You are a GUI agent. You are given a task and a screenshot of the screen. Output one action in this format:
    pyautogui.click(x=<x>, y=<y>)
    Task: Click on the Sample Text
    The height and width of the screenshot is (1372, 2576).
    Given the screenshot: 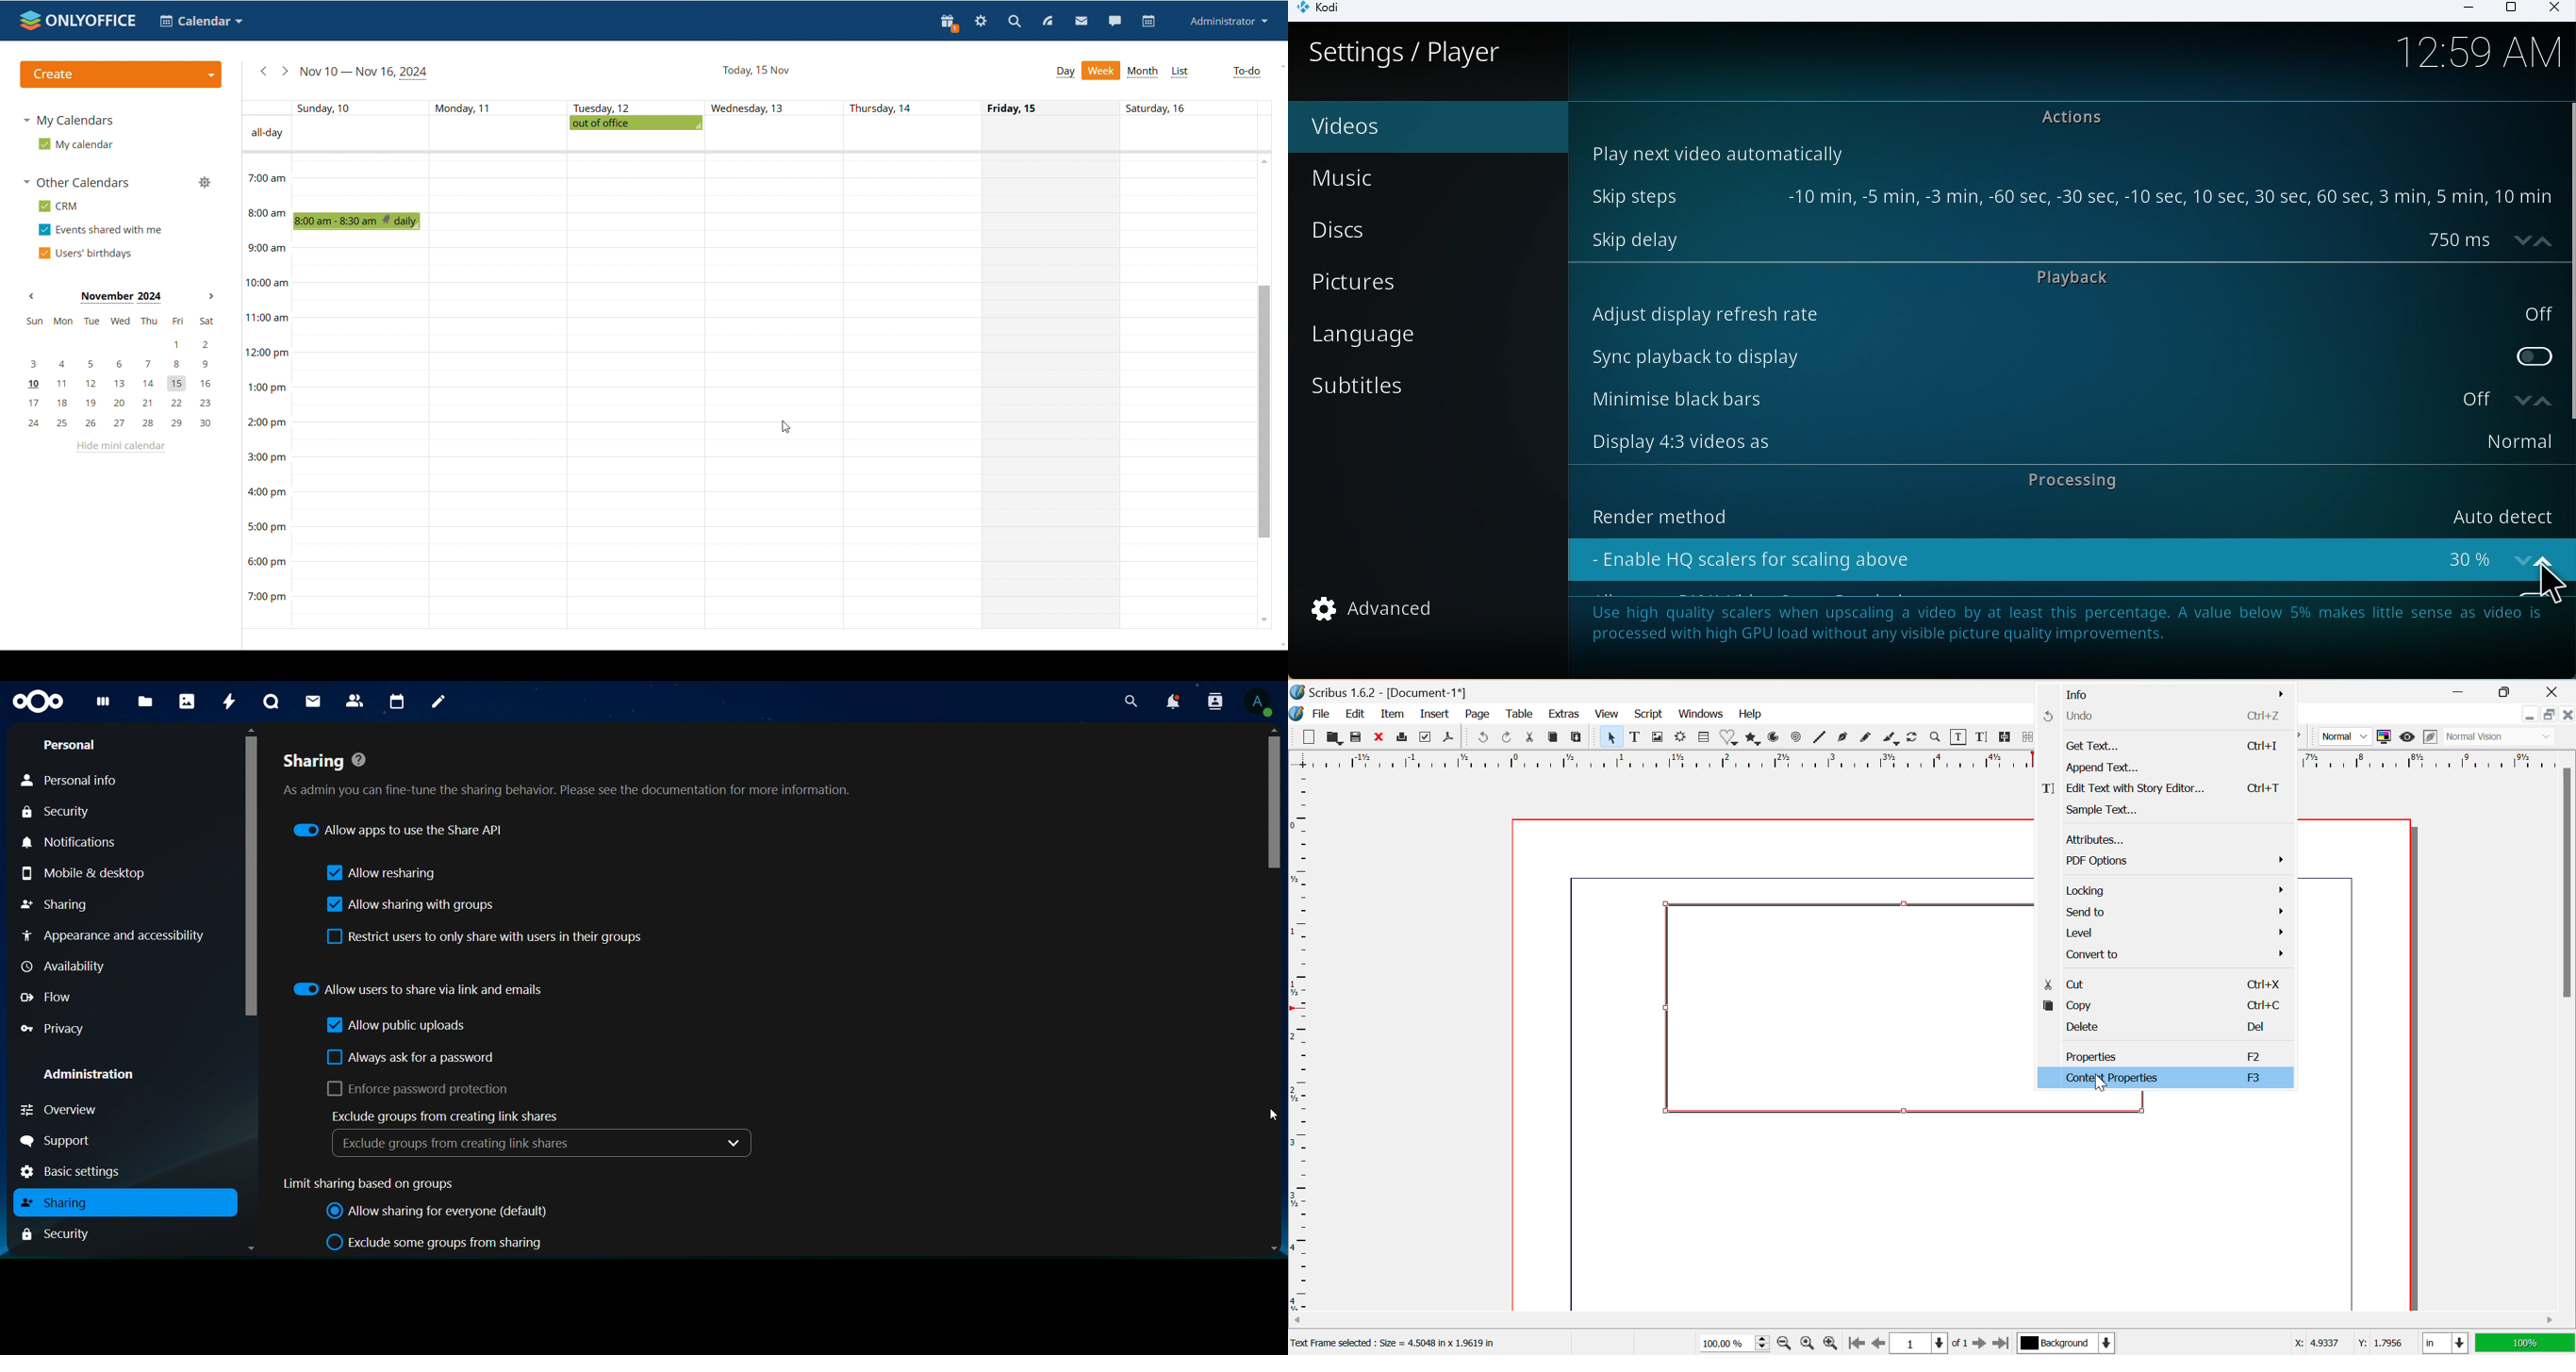 What is the action you would take?
    pyautogui.click(x=2164, y=812)
    